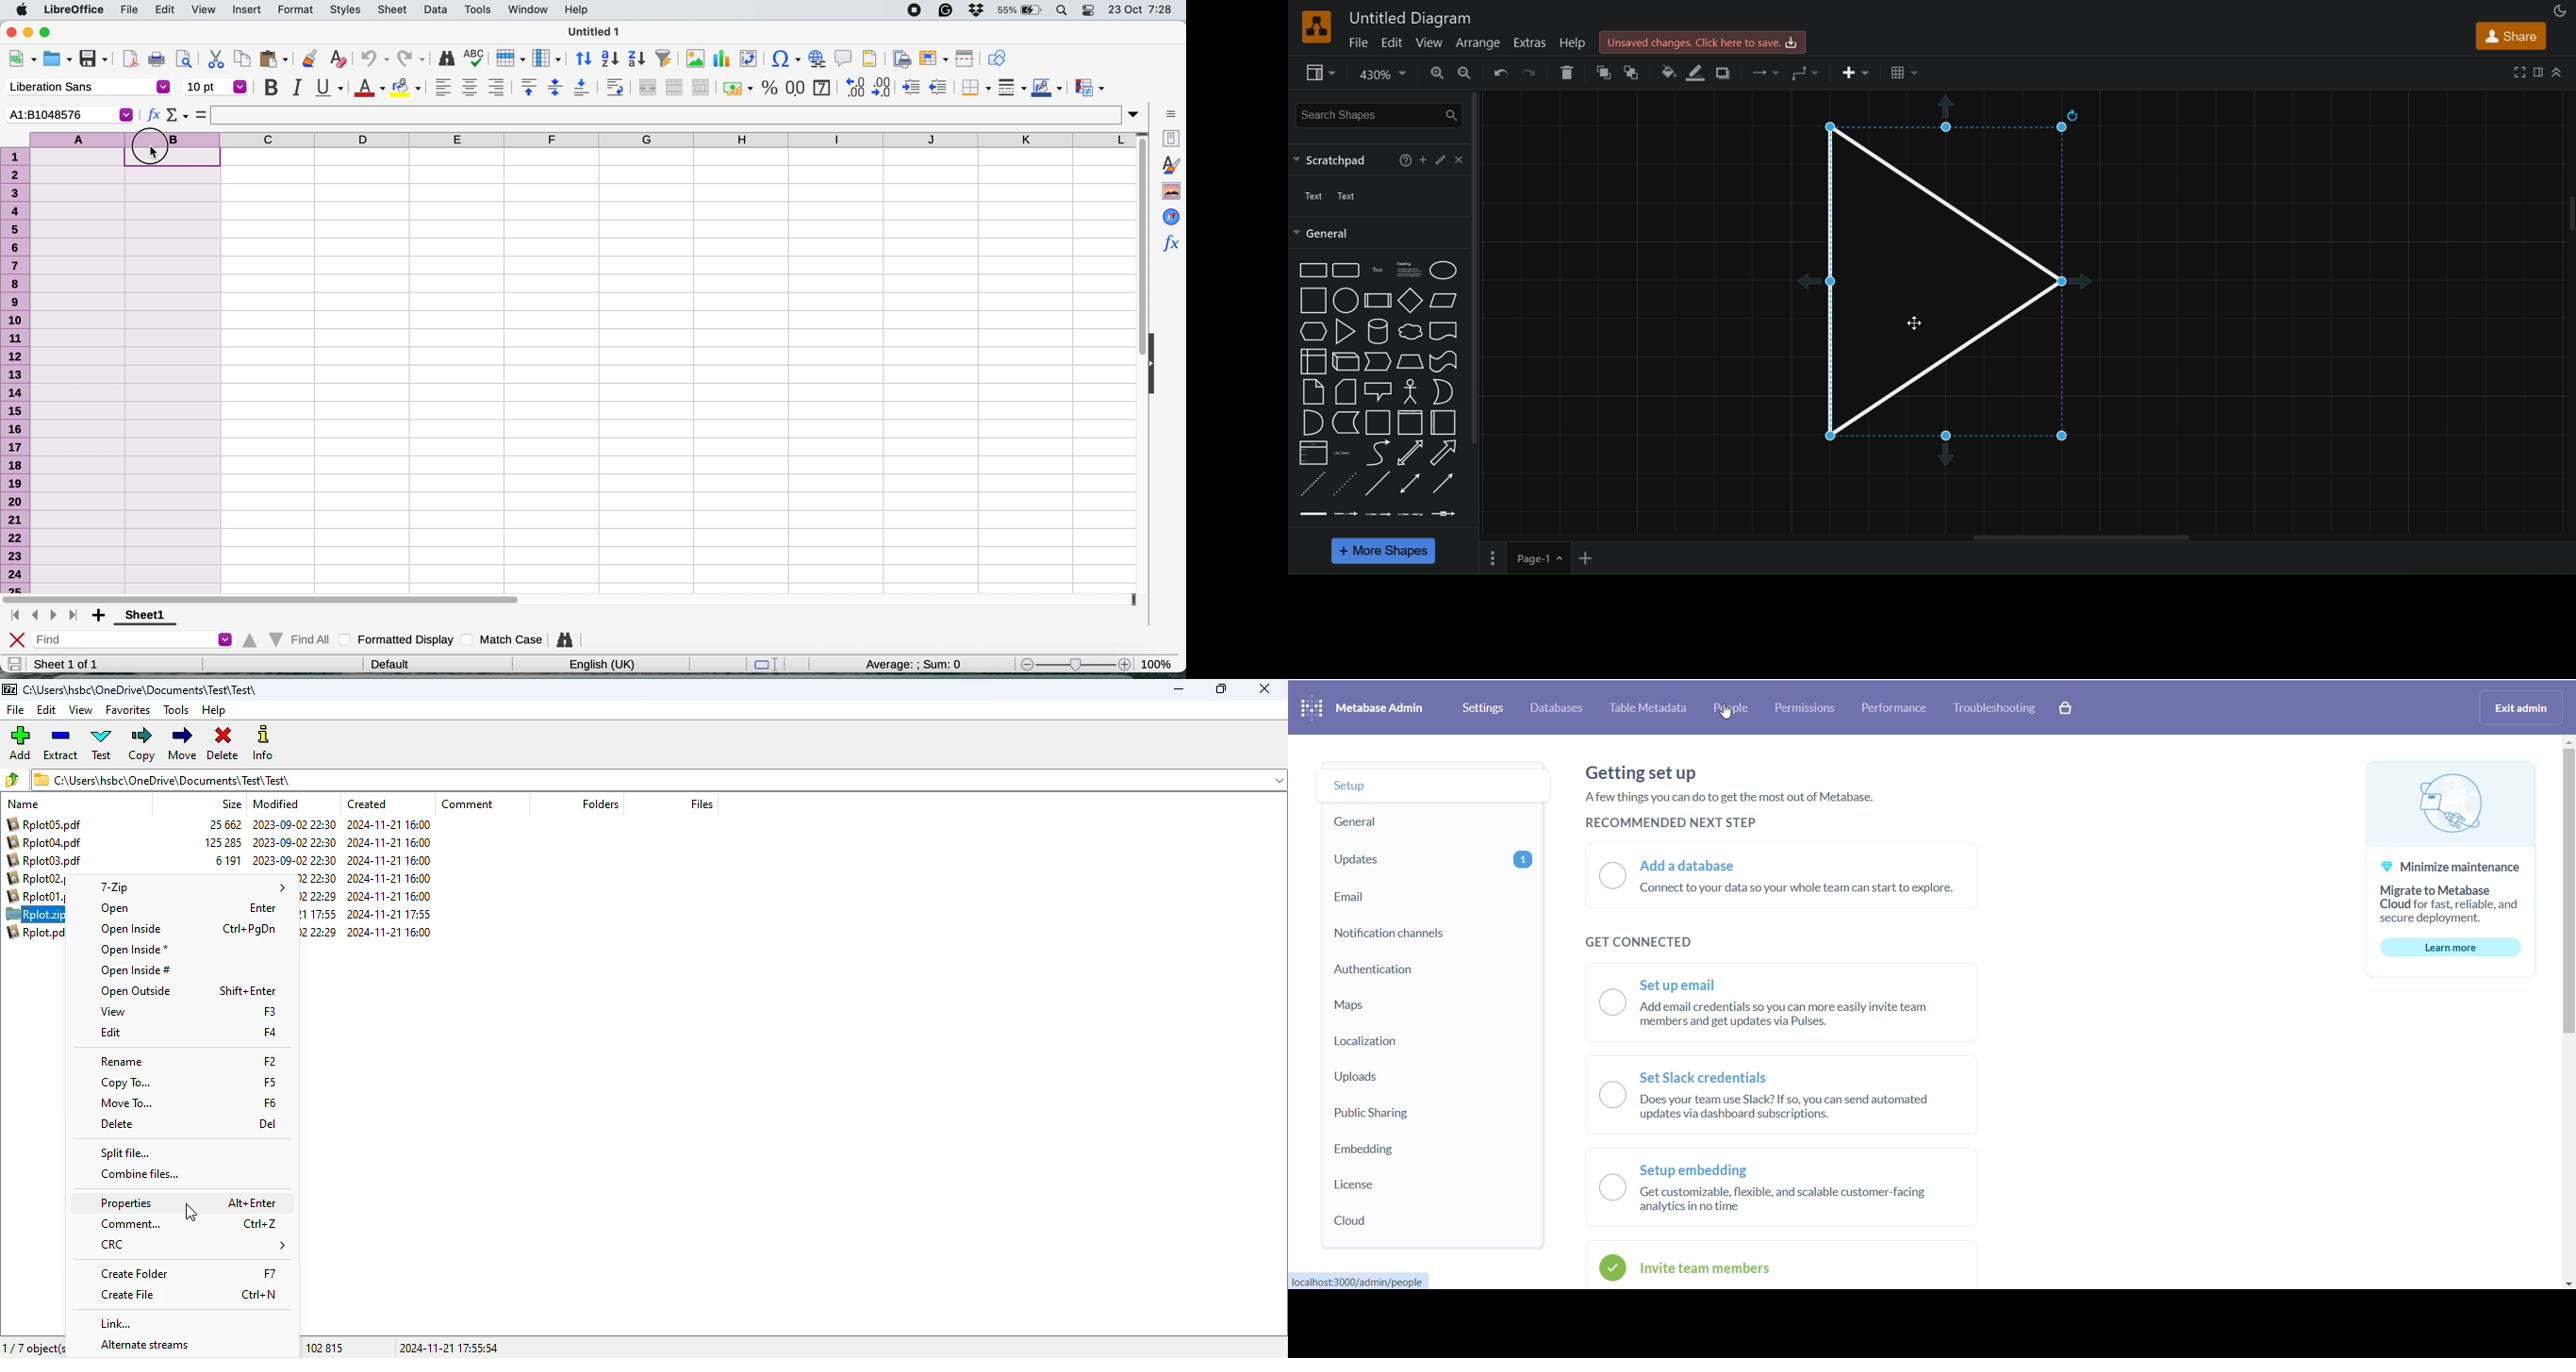  What do you see at coordinates (189, 886) in the screenshot?
I see `7-zip` at bounding box center [189, 886].